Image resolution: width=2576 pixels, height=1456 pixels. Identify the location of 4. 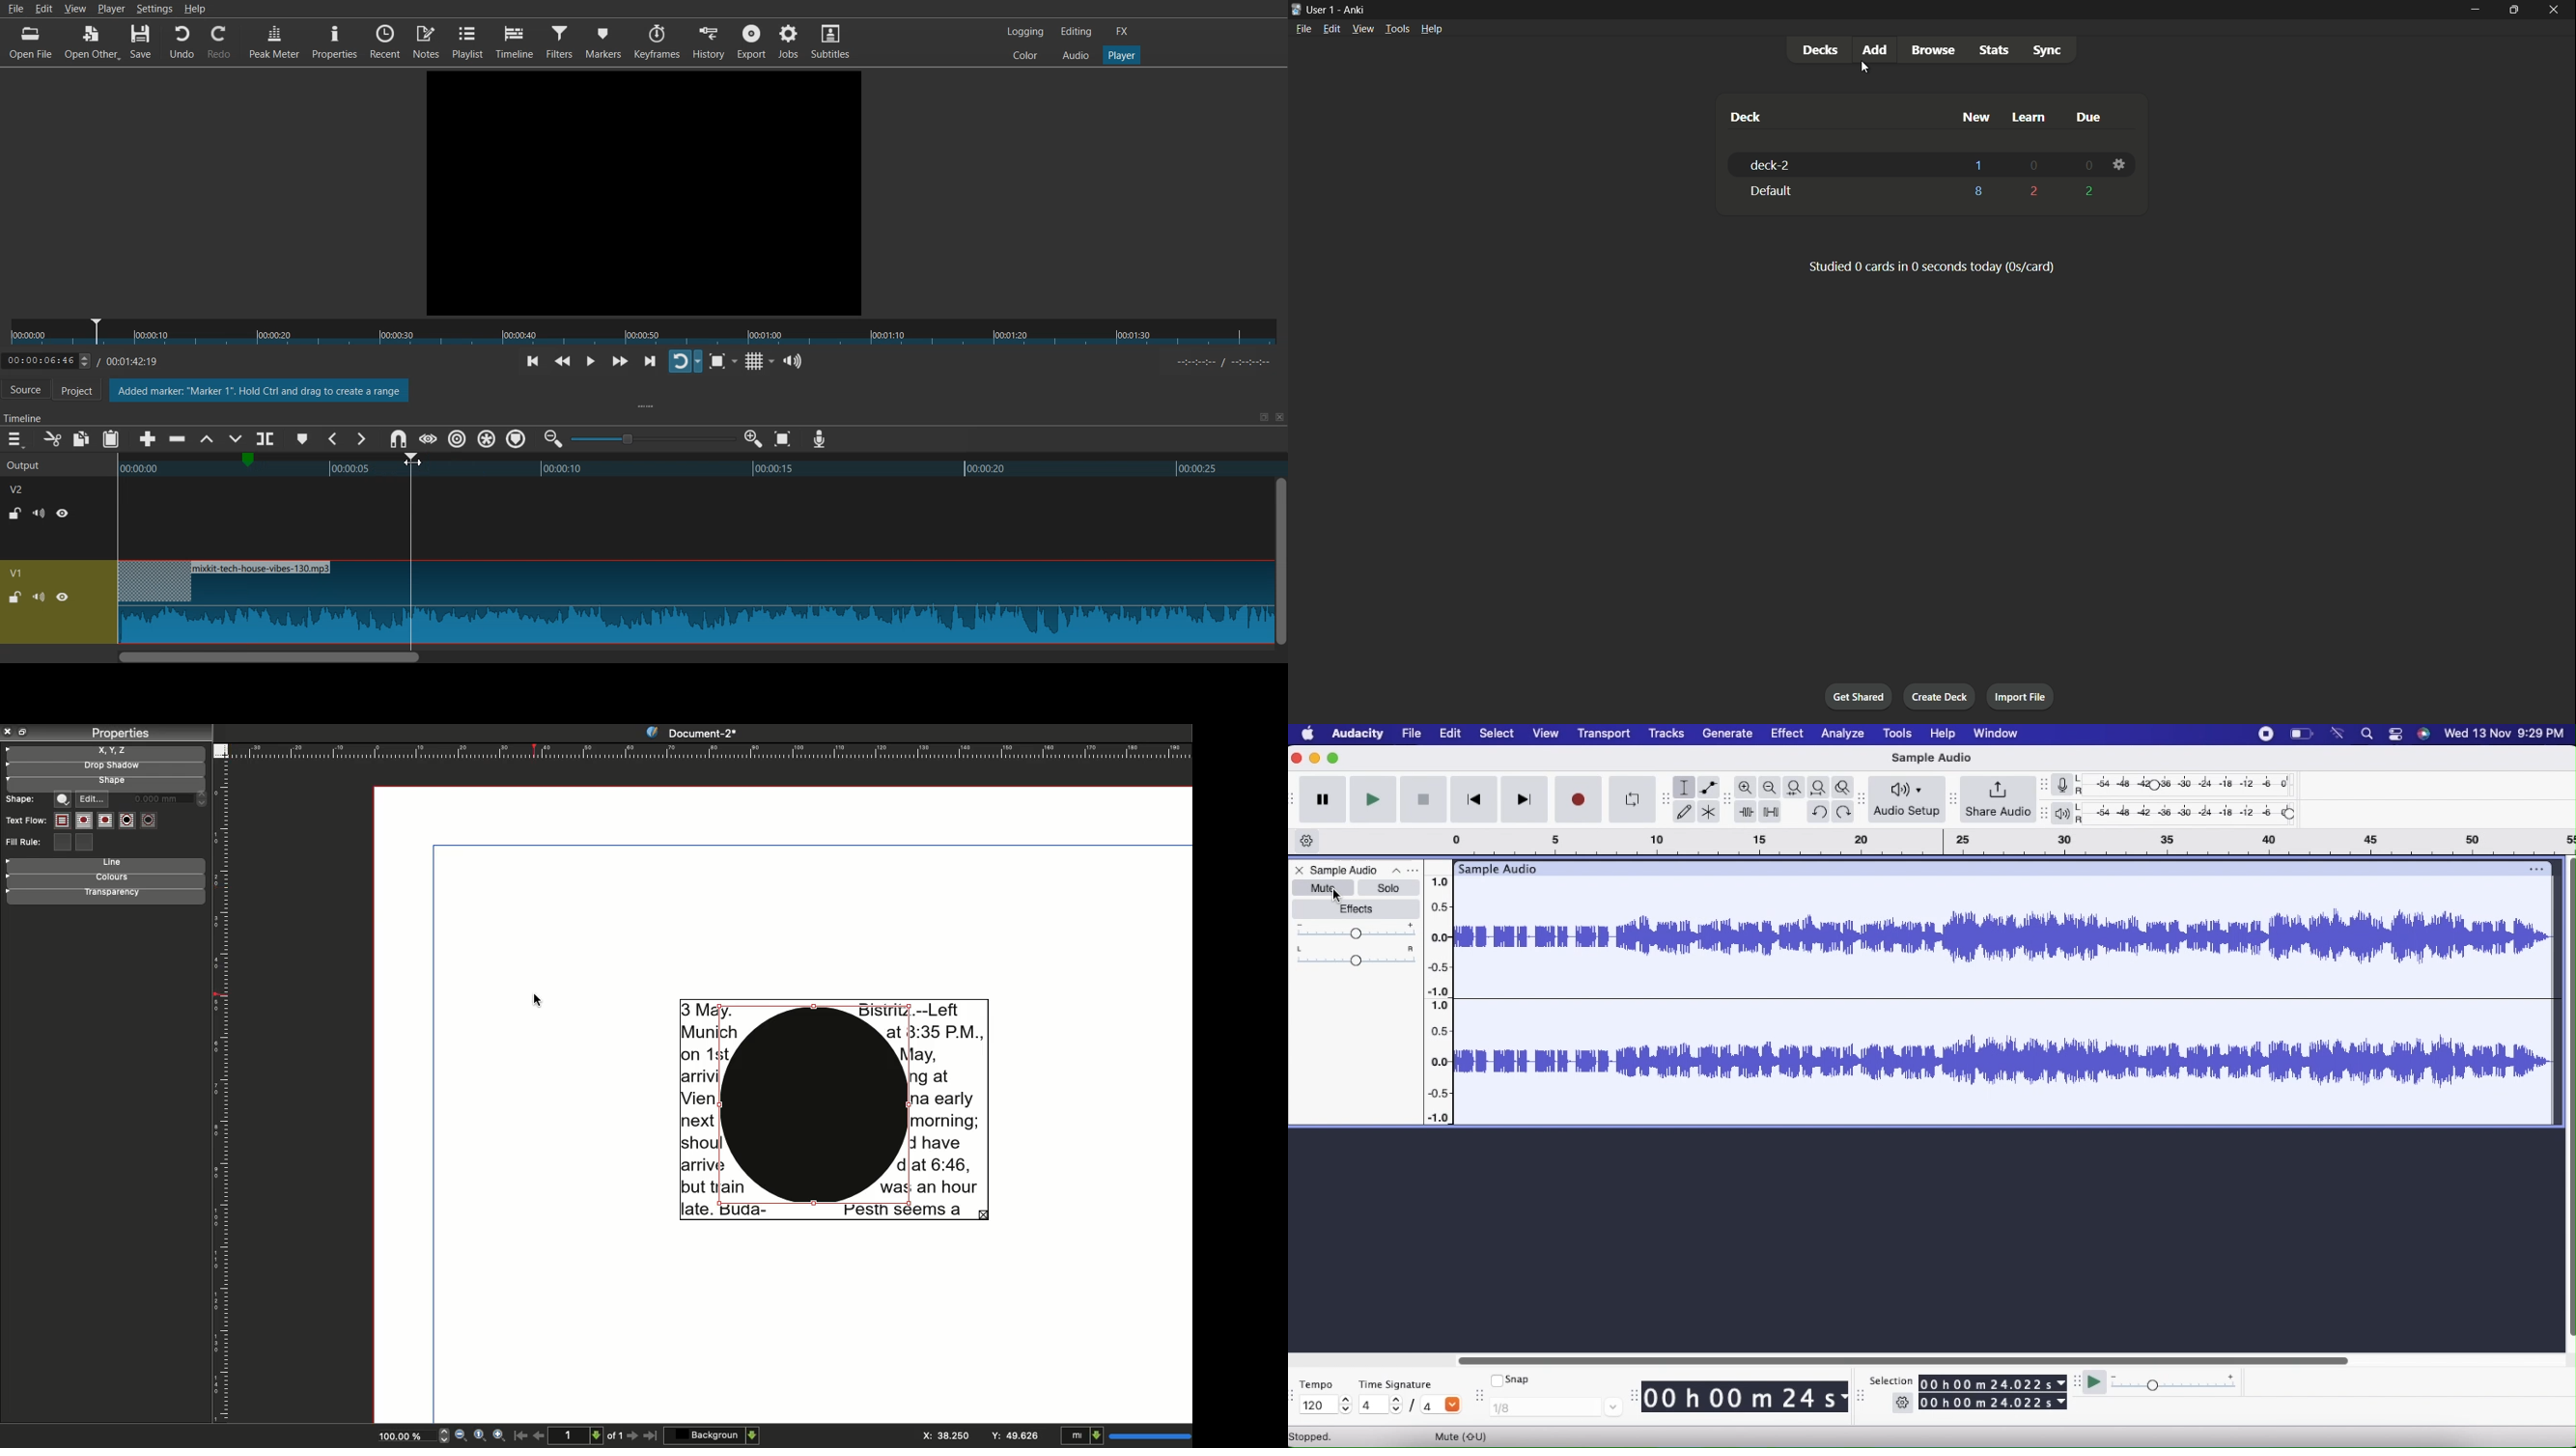
(1381, 1406).